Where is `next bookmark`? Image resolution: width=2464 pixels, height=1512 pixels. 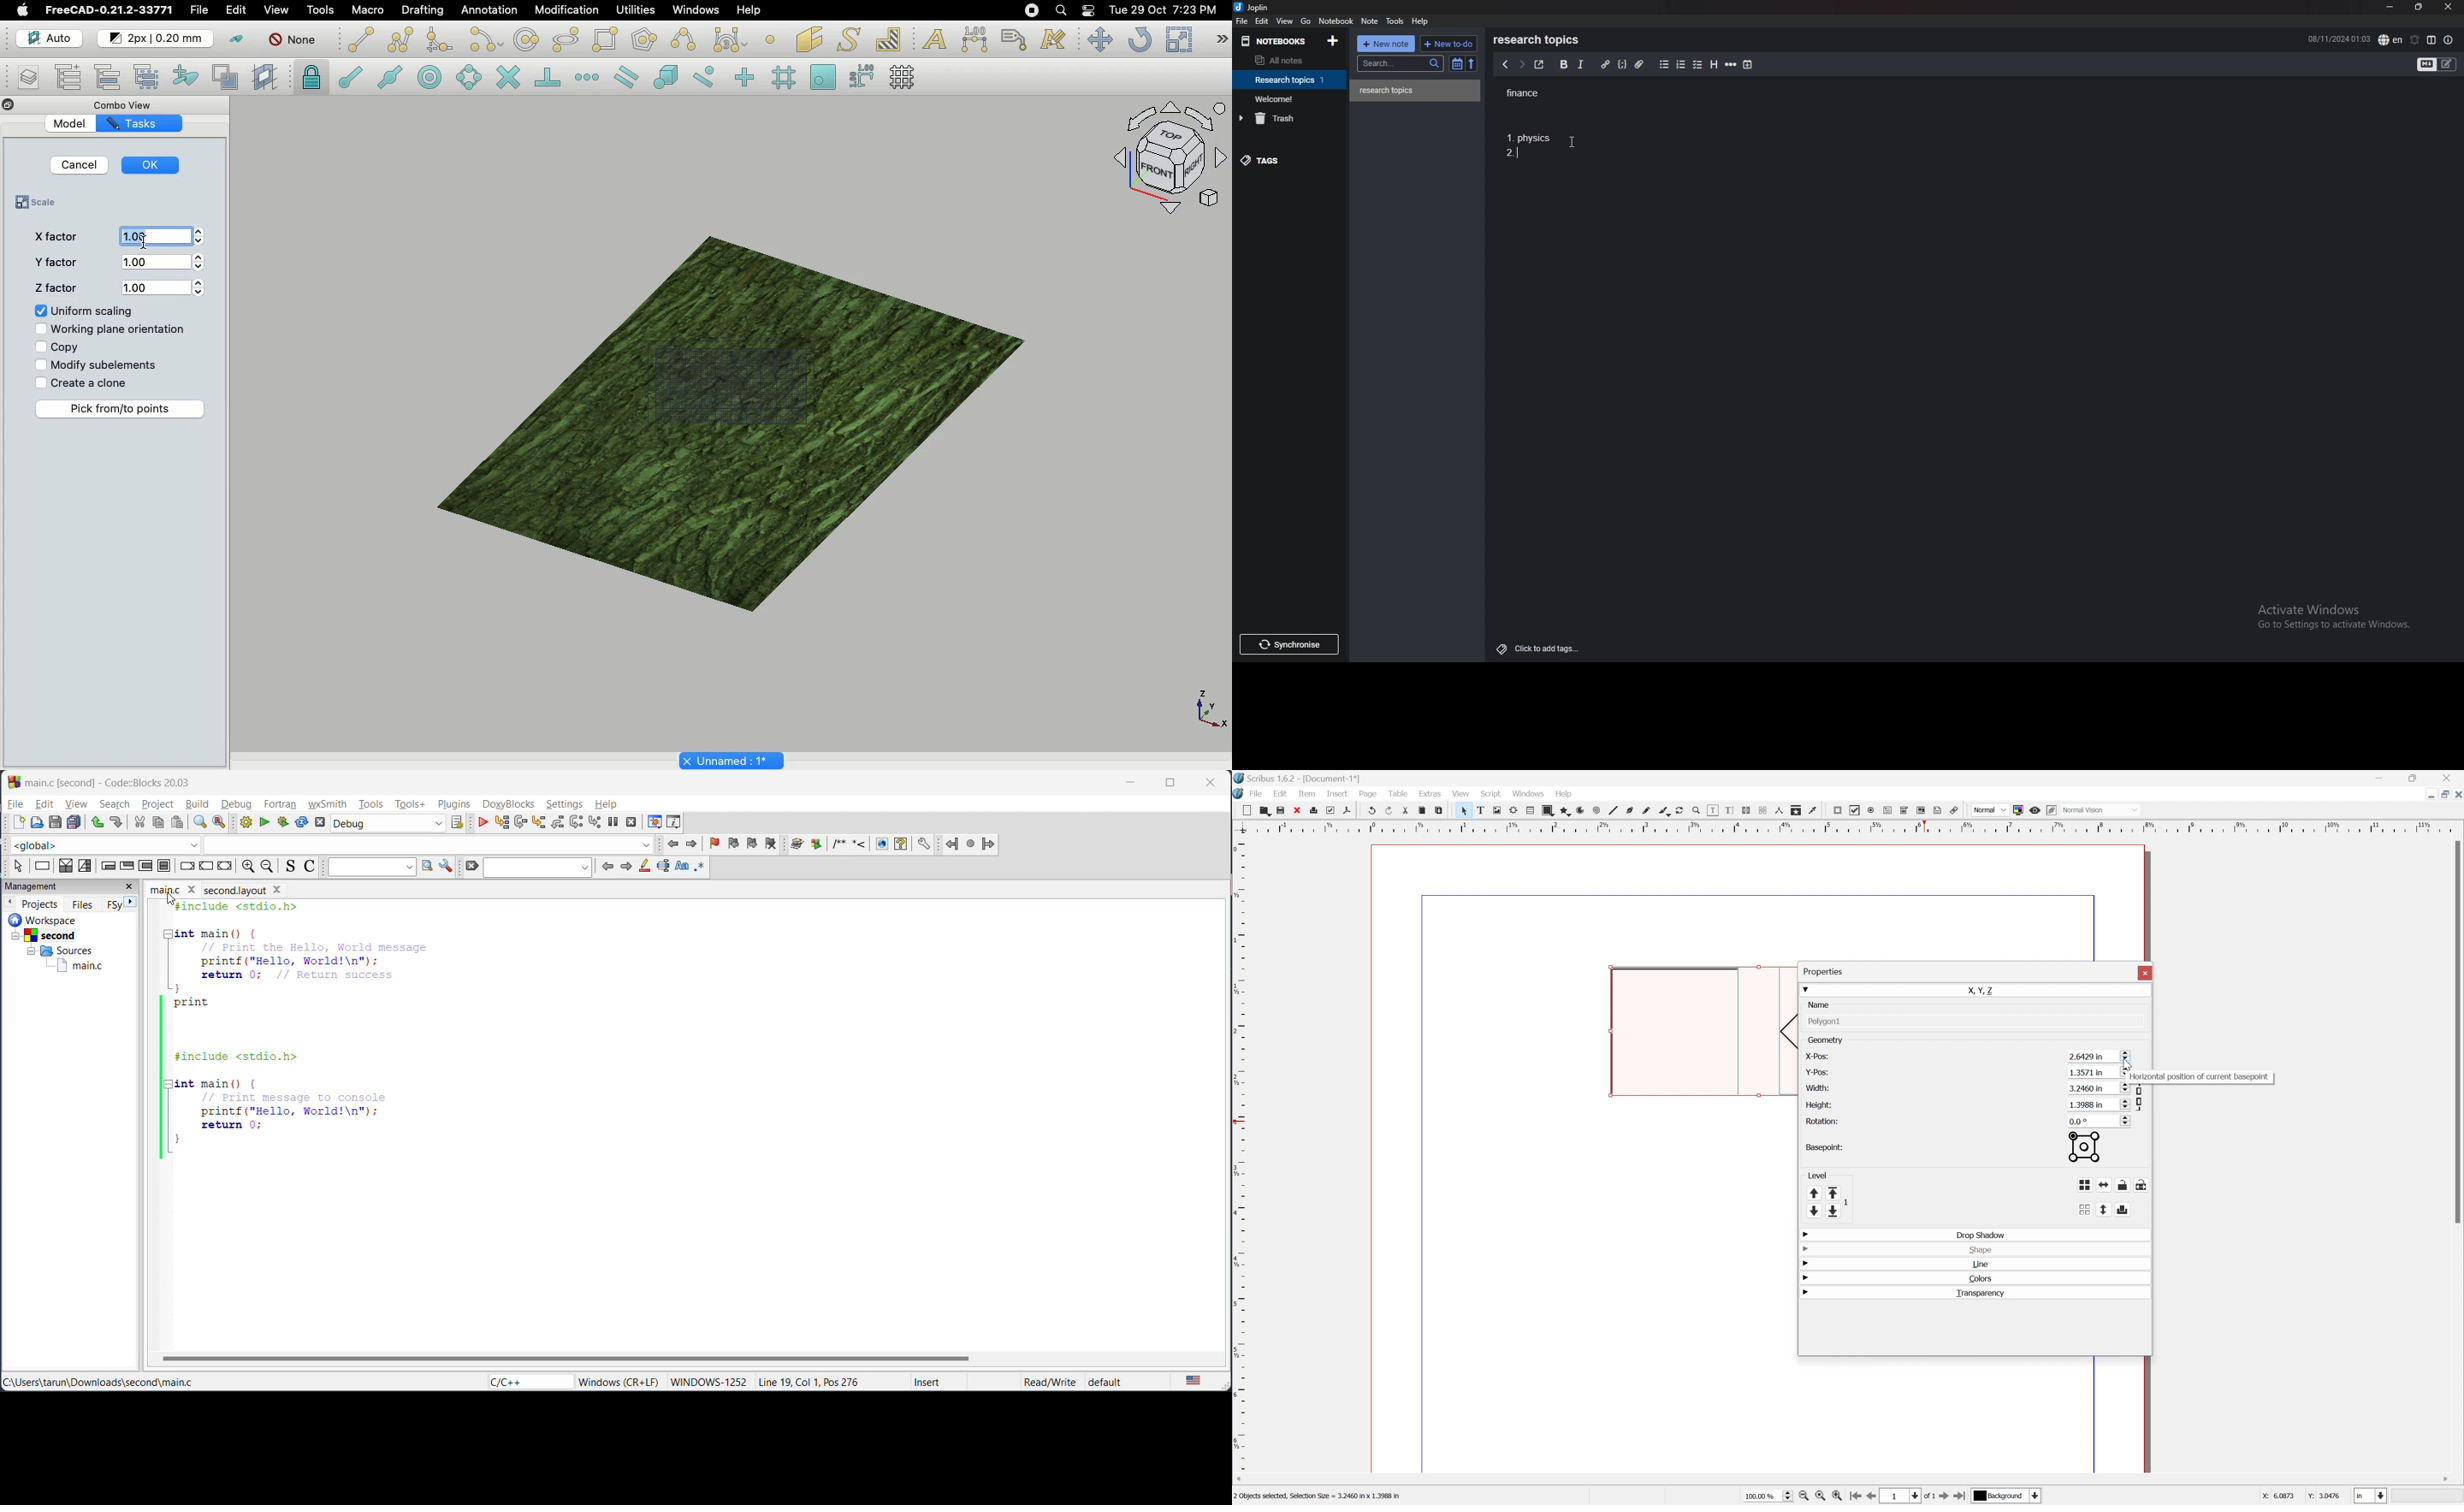
next bookmark is located at coordinates (752, 845).